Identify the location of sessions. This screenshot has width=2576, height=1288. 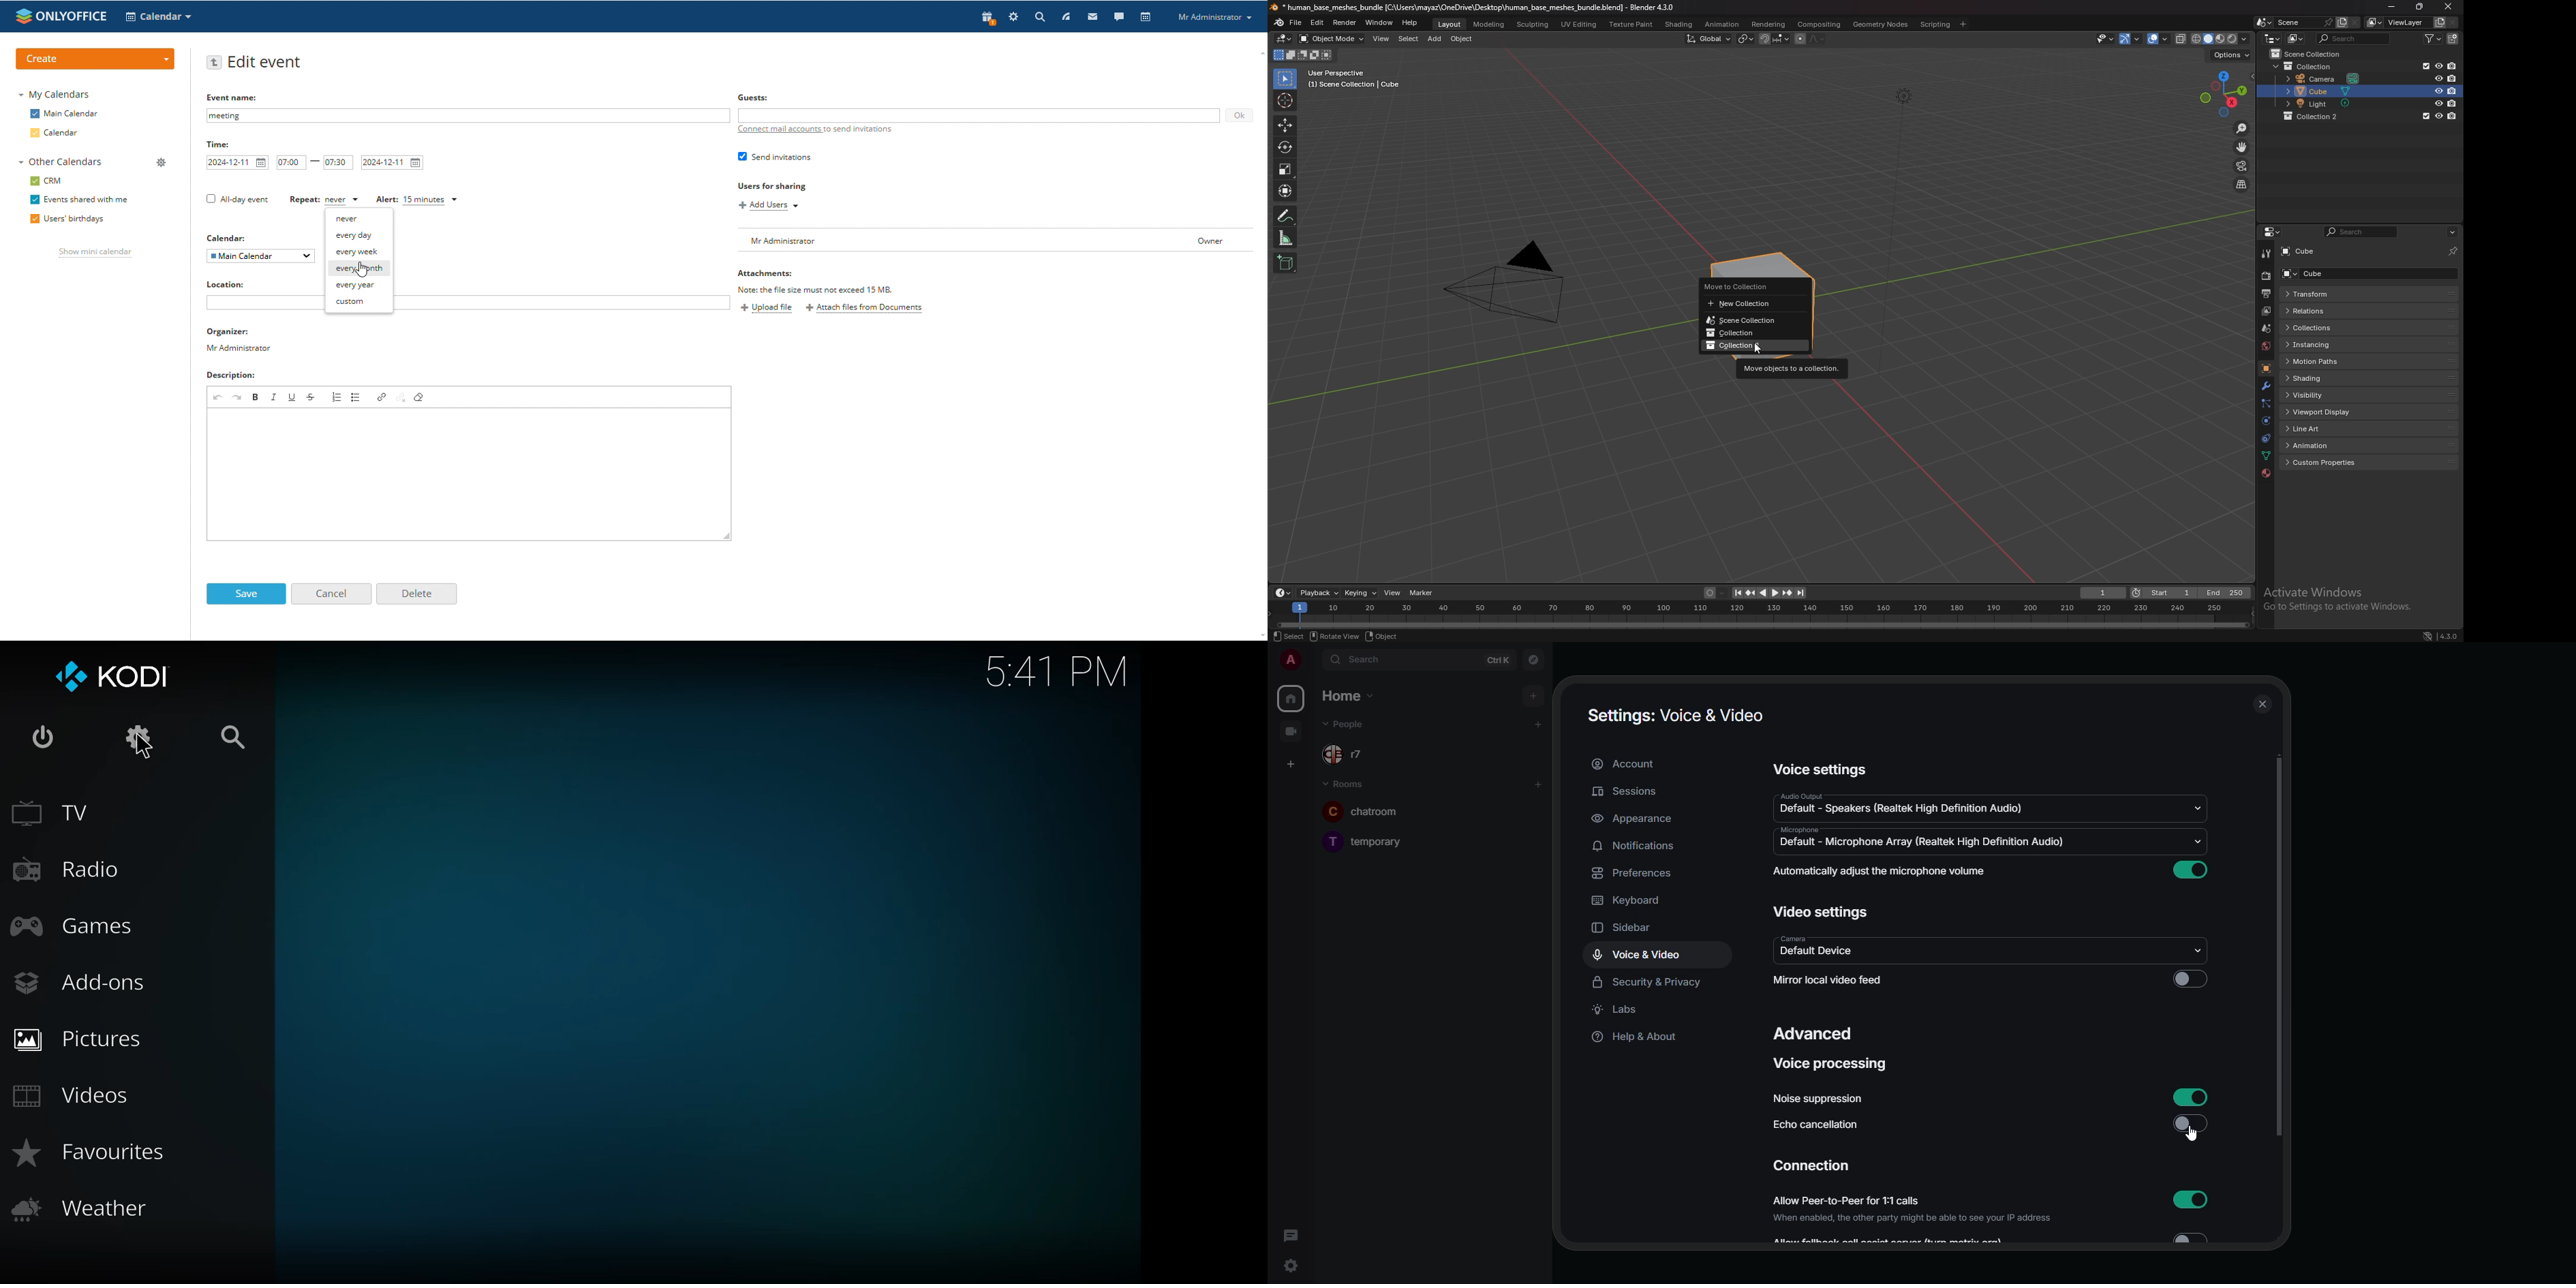
(1631, 791).